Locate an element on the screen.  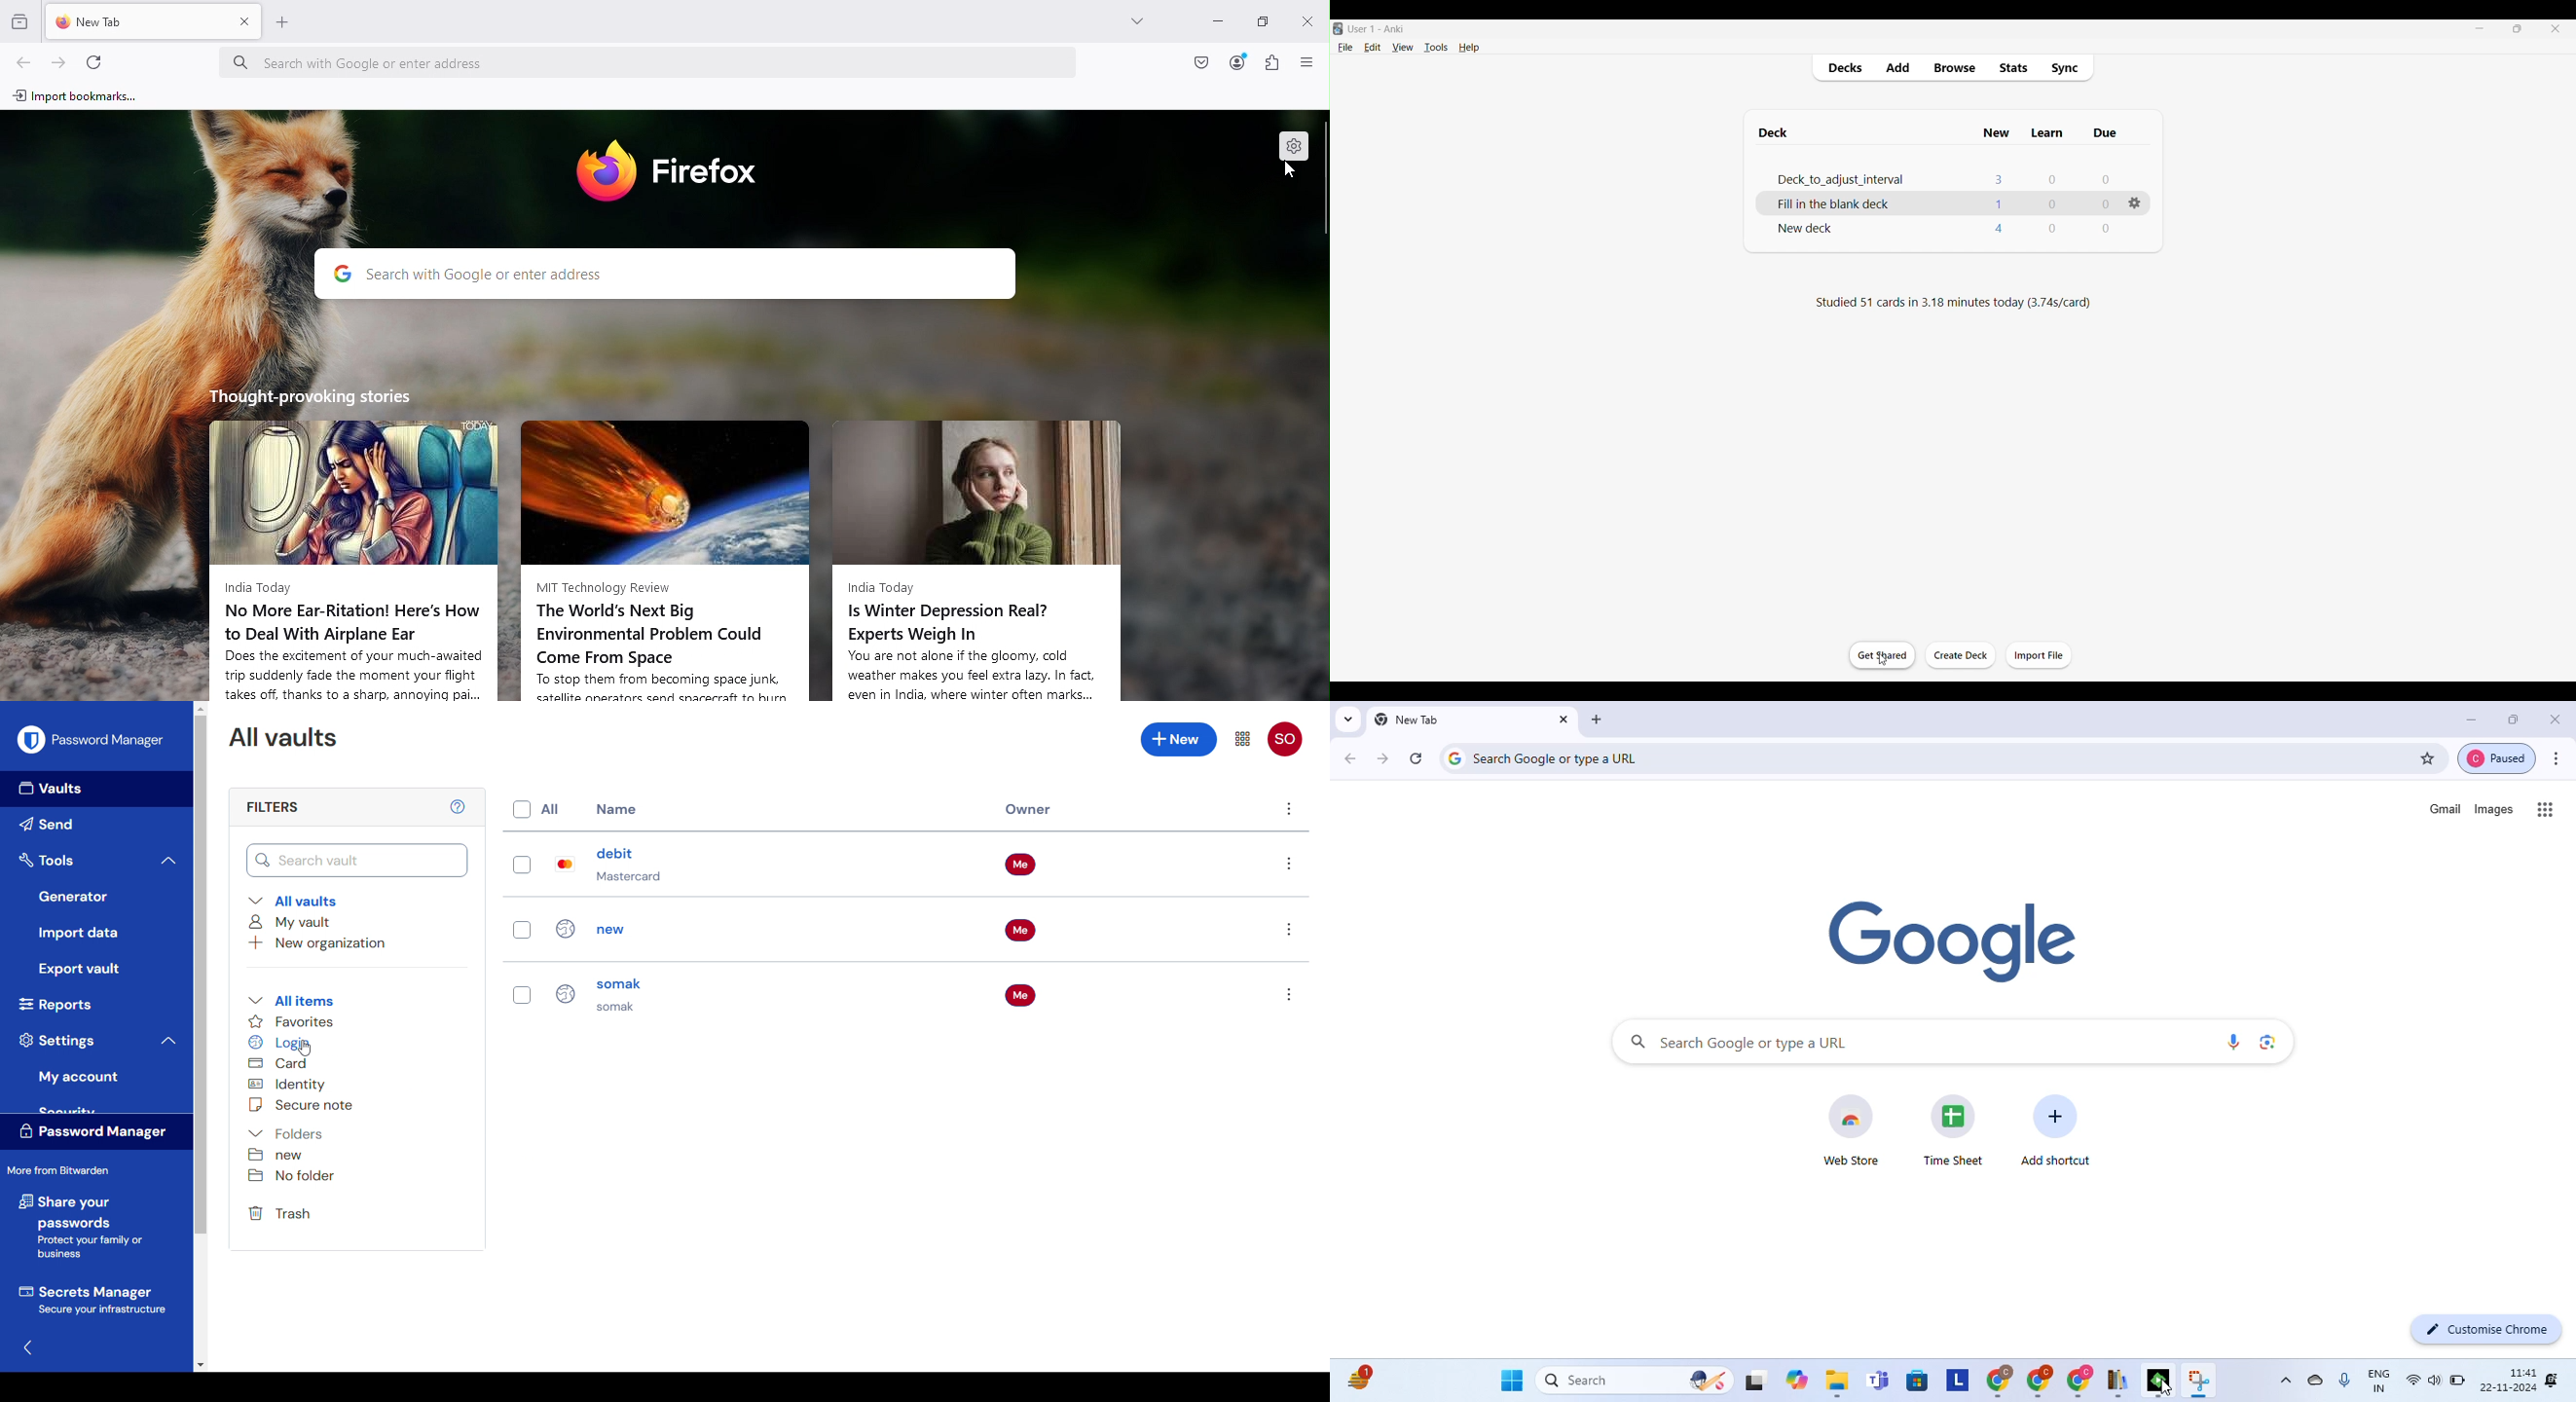
No folder  is located at coordinates (290, 1178).